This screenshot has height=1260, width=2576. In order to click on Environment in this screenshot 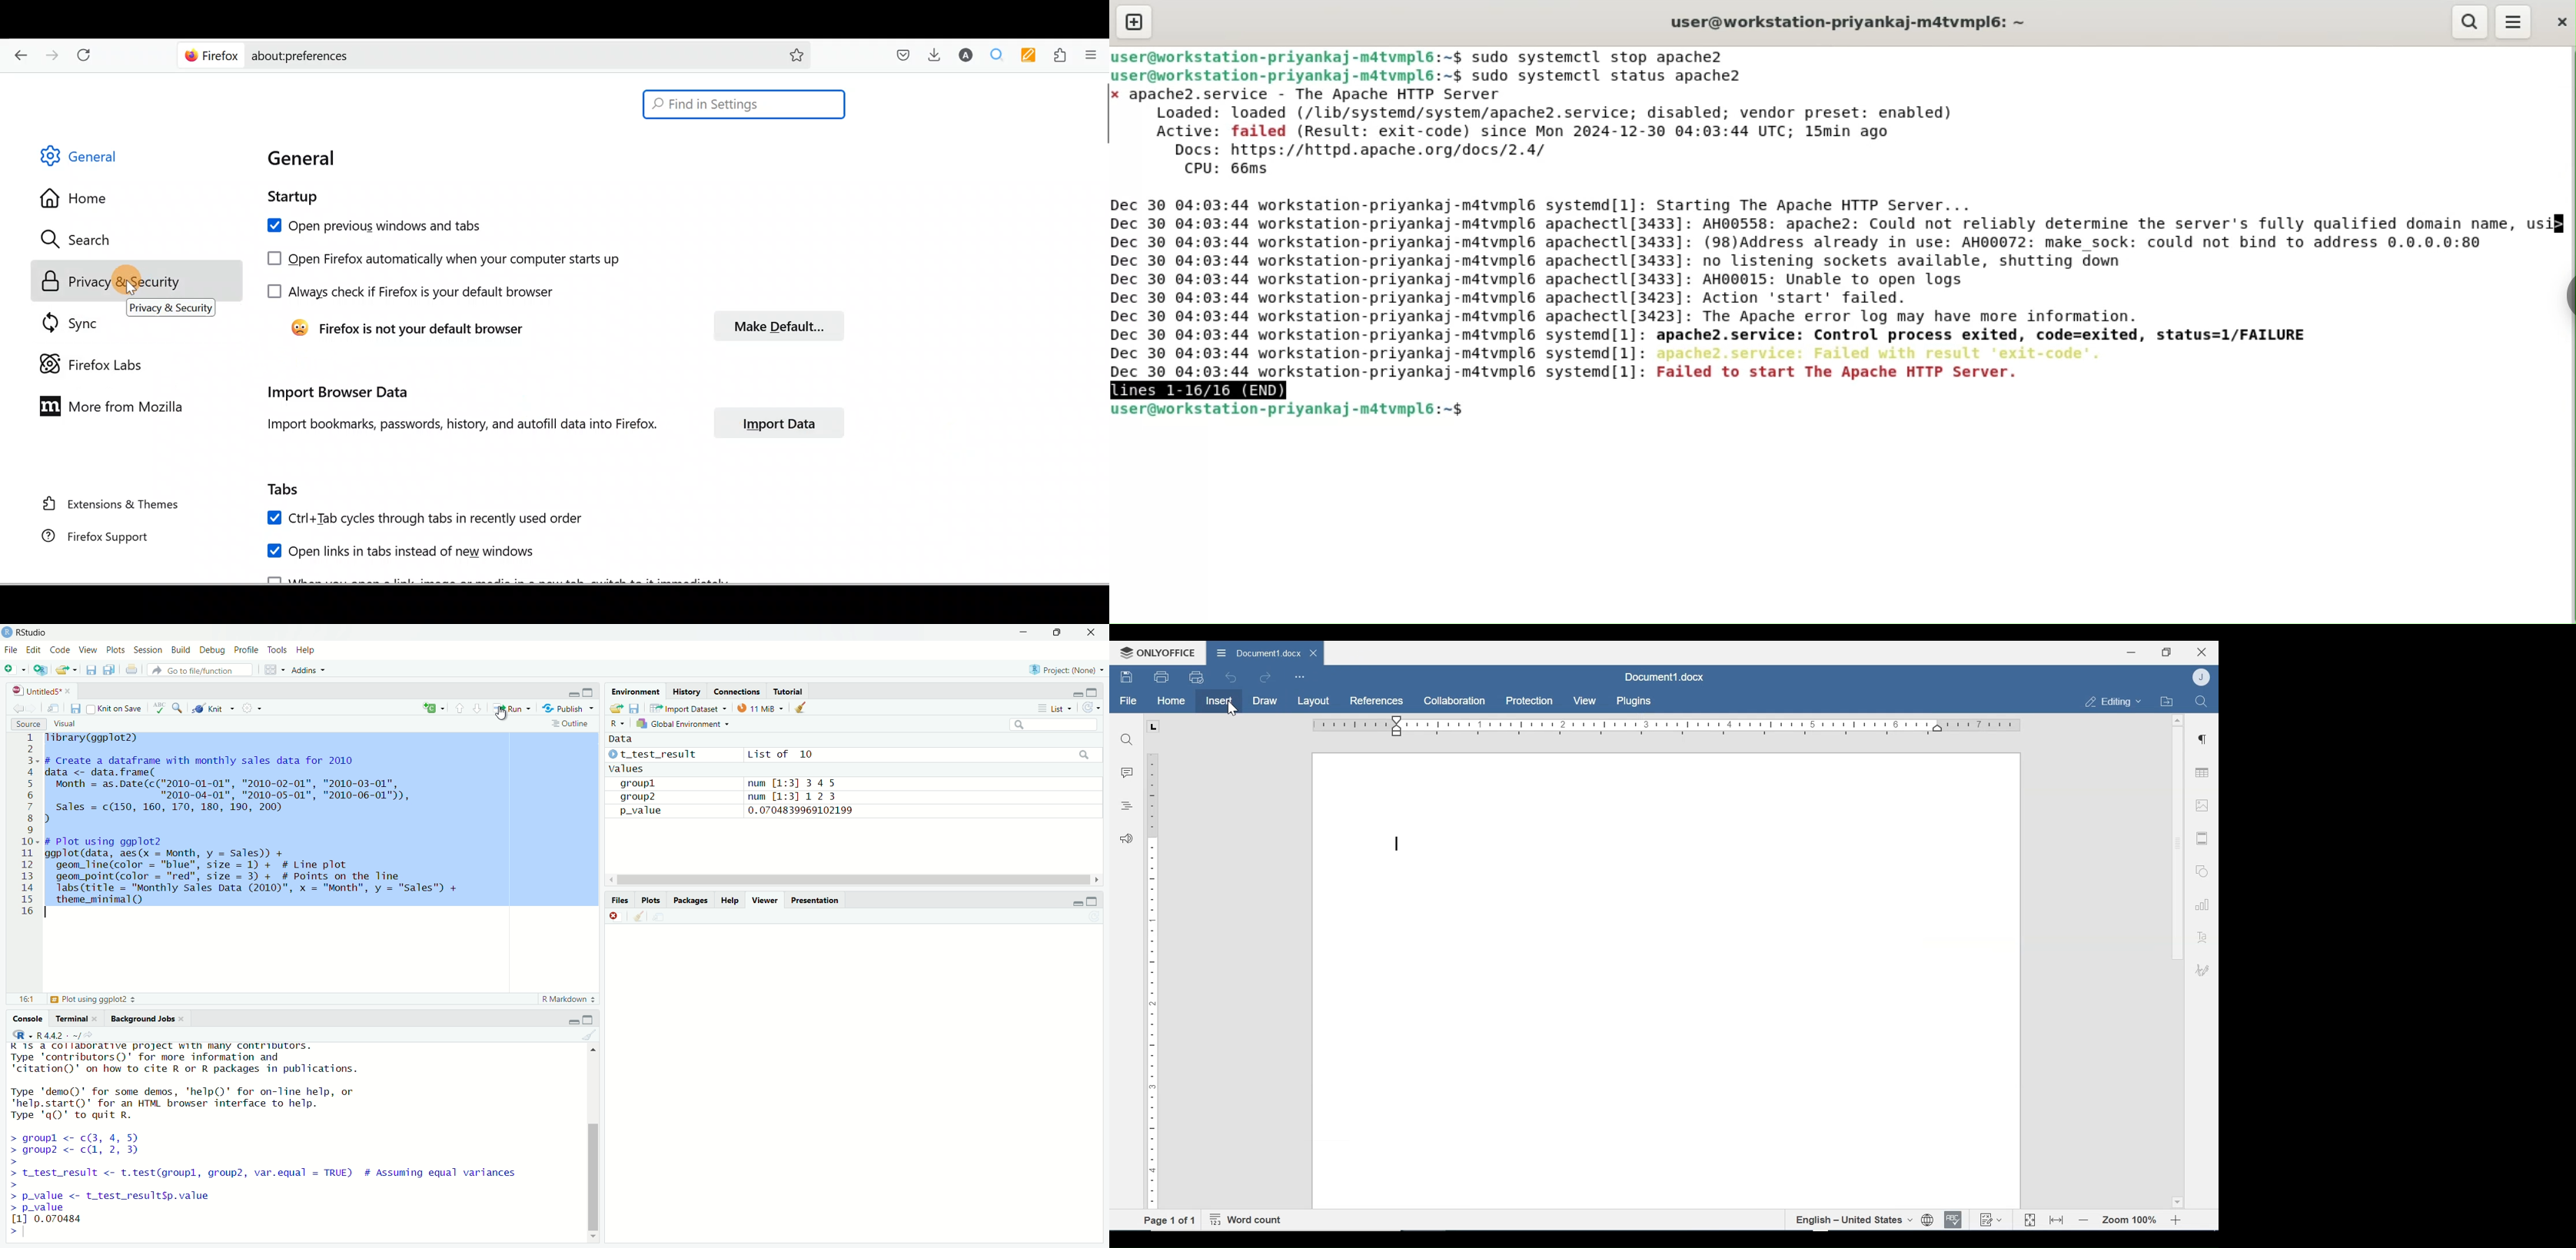, I will do `click(633, 690)`.